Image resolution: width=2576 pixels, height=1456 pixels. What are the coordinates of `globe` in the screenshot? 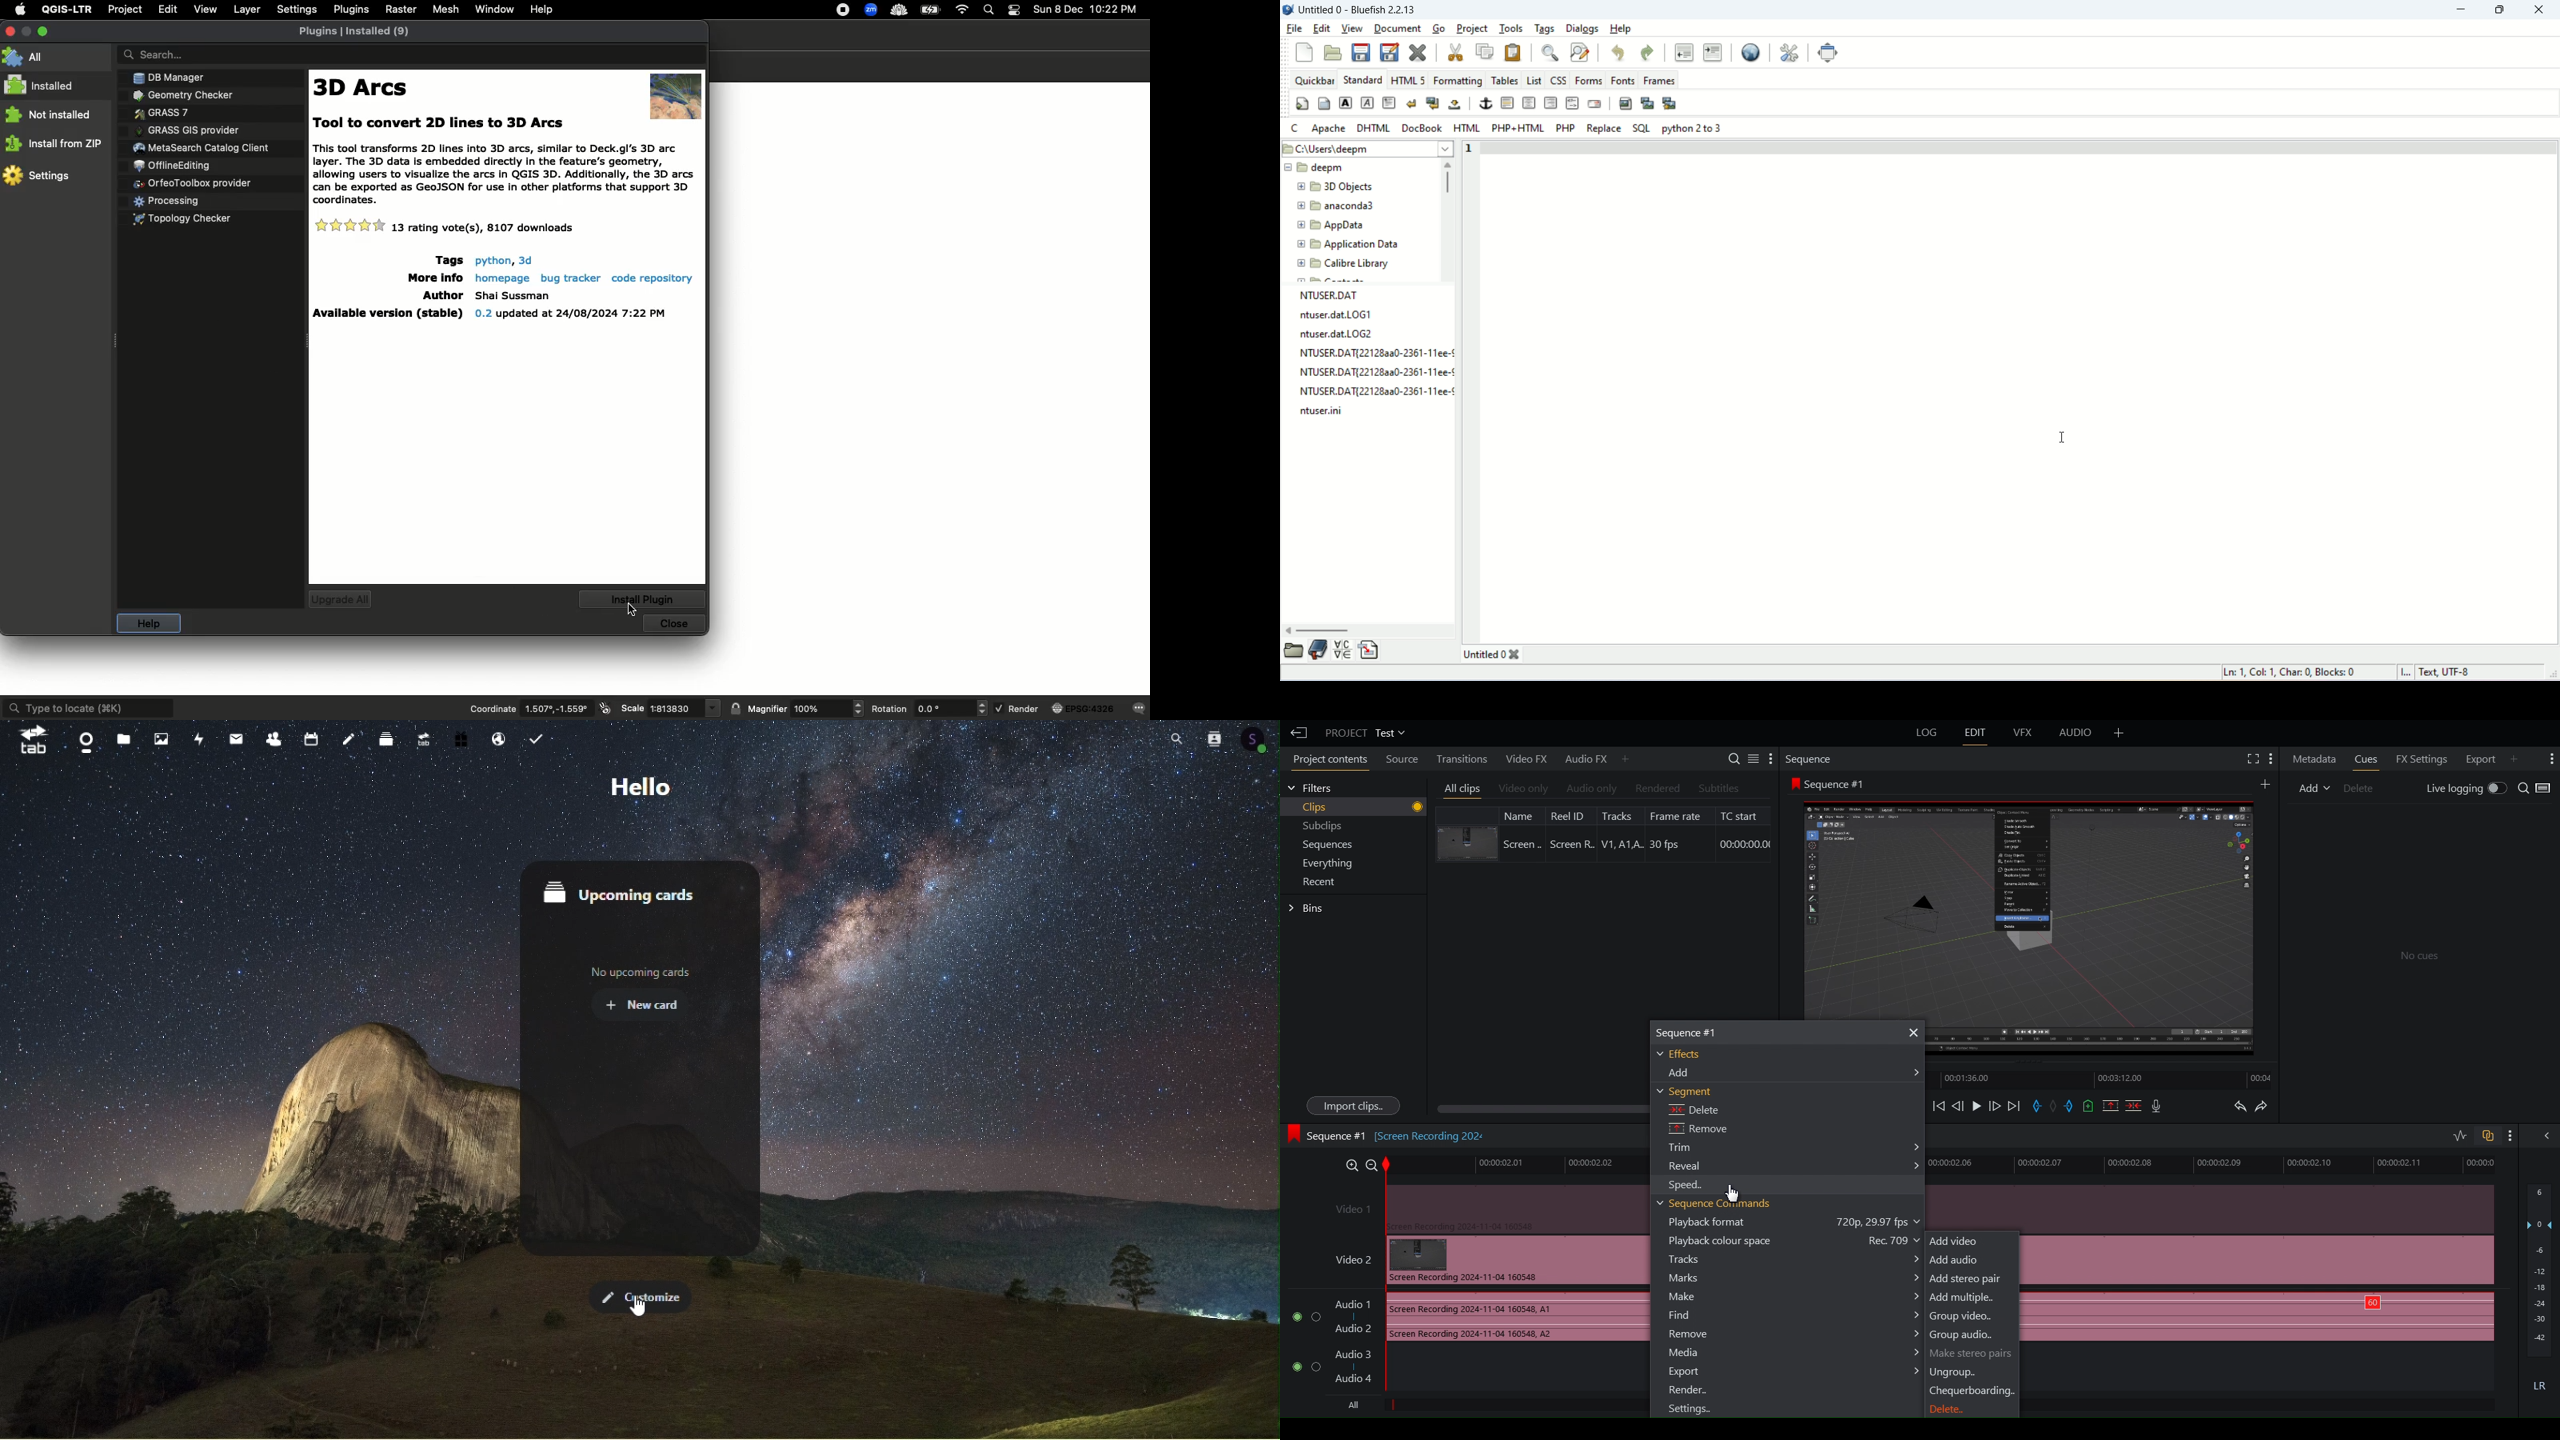 It's located at (1085, 709).